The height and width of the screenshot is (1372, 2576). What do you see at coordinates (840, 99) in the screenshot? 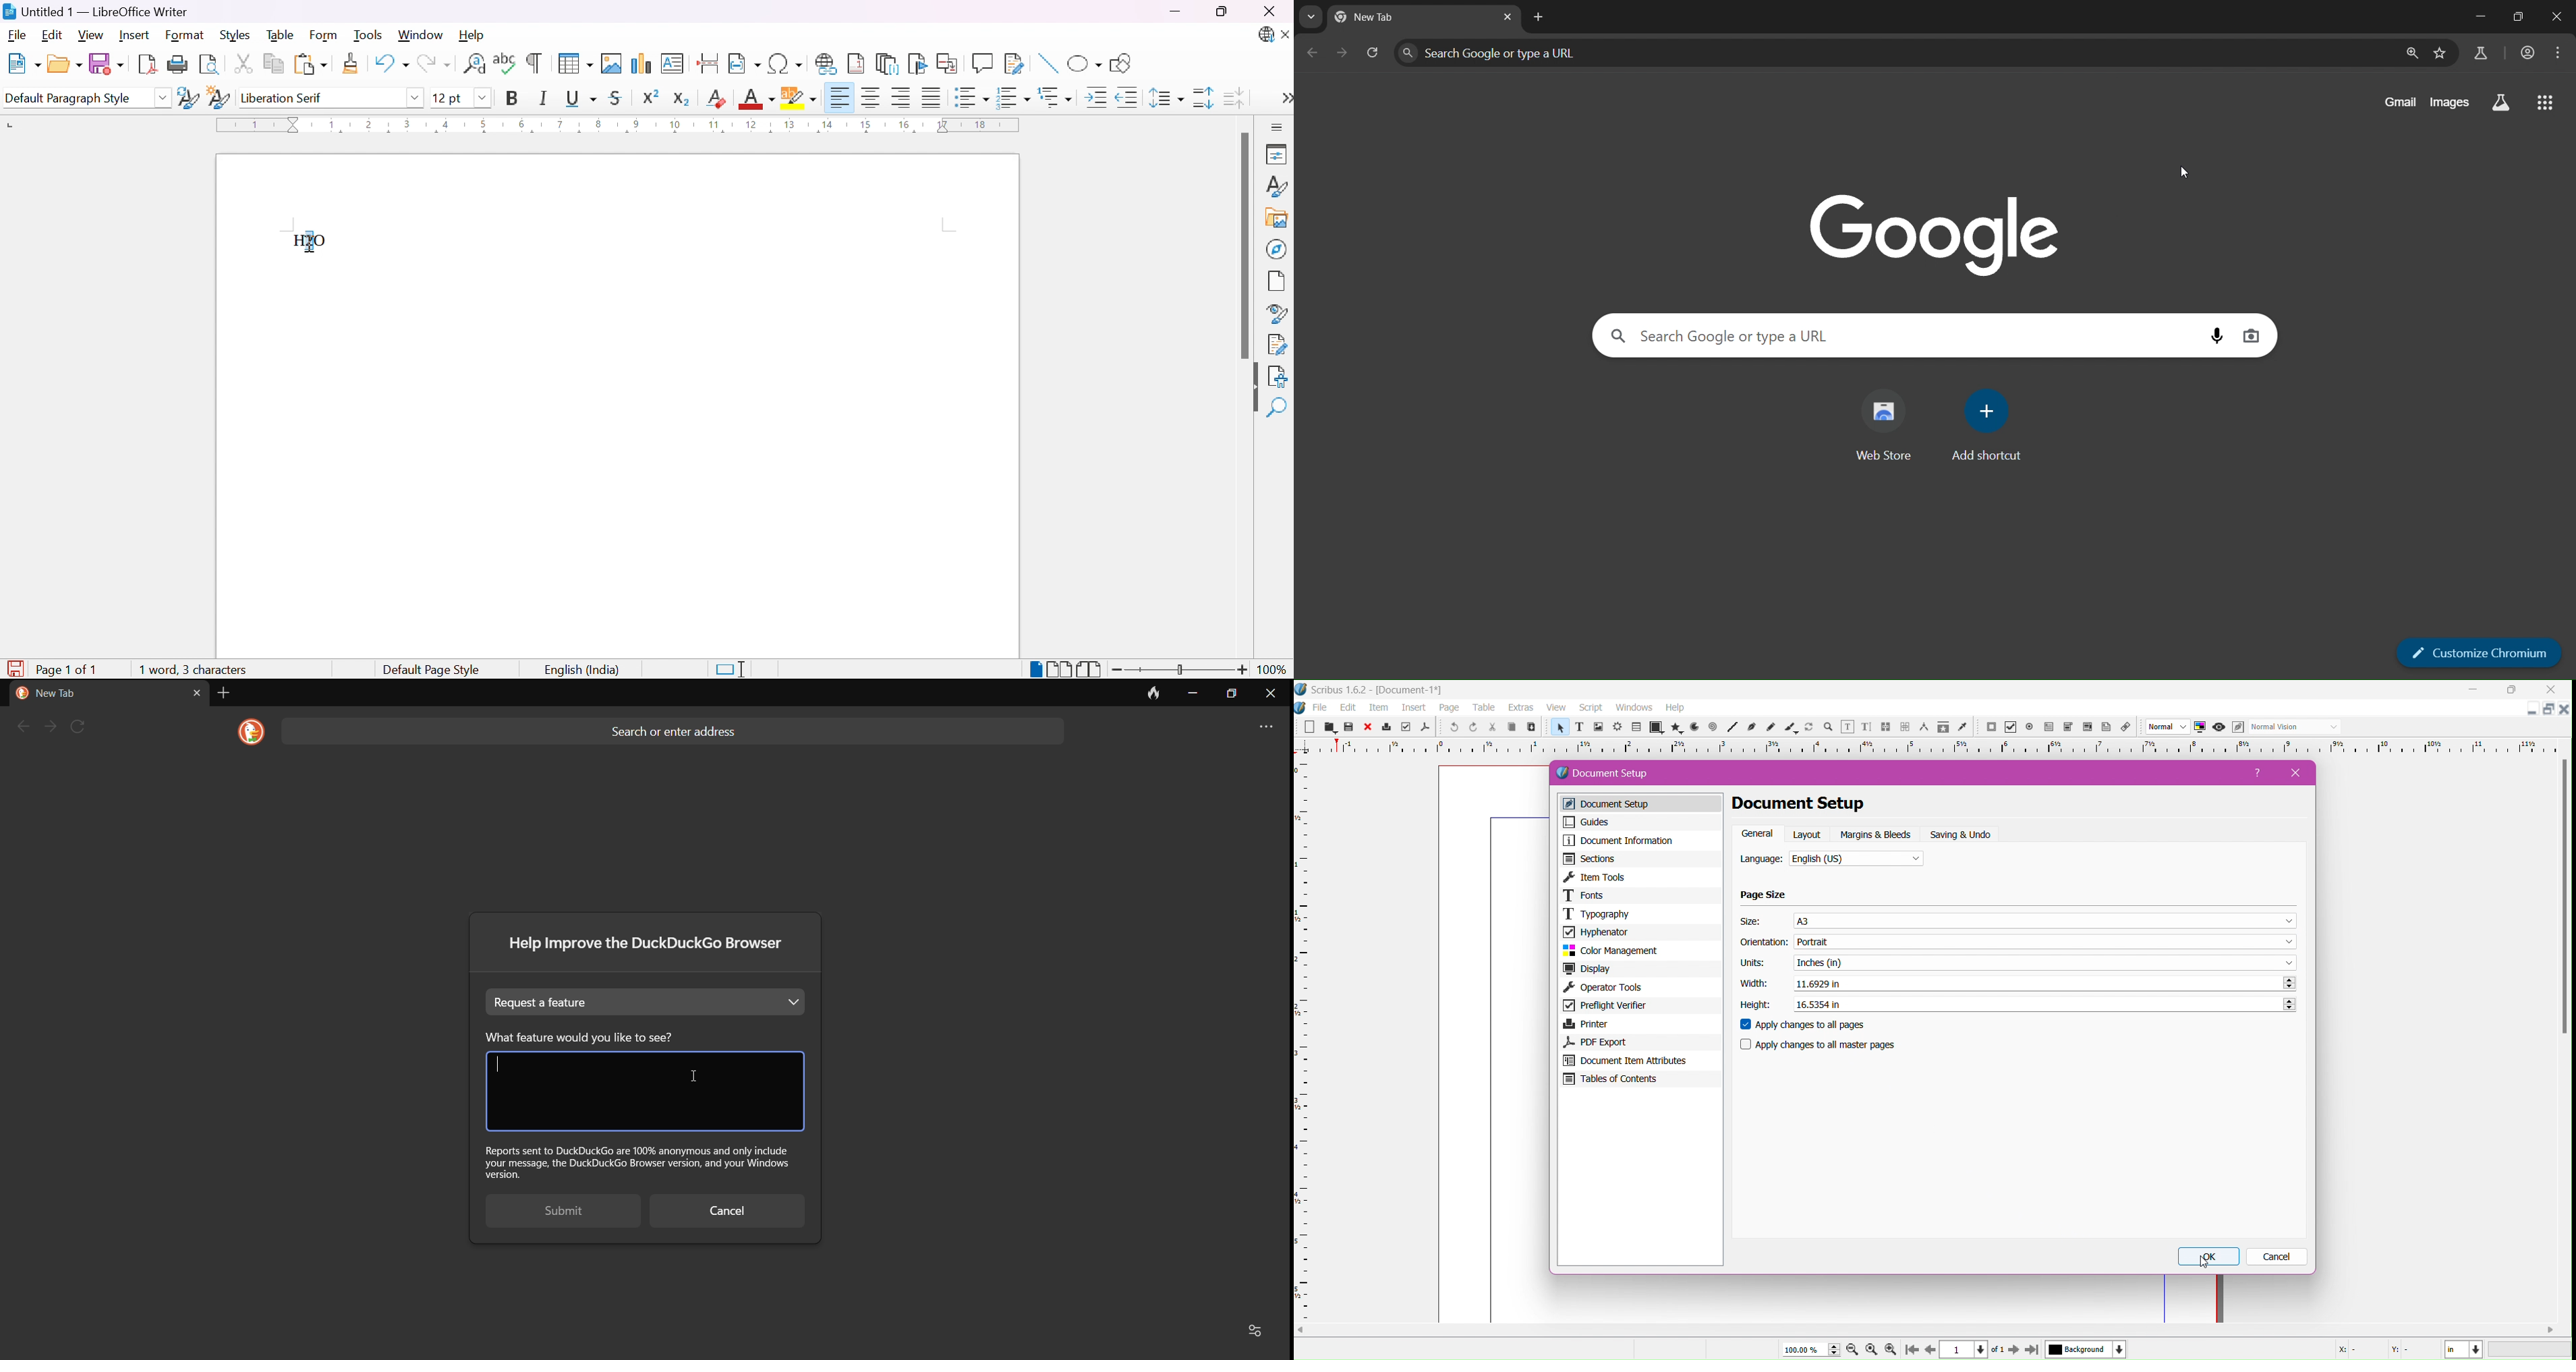
I see `Align left` at bounding box center [840, 99].